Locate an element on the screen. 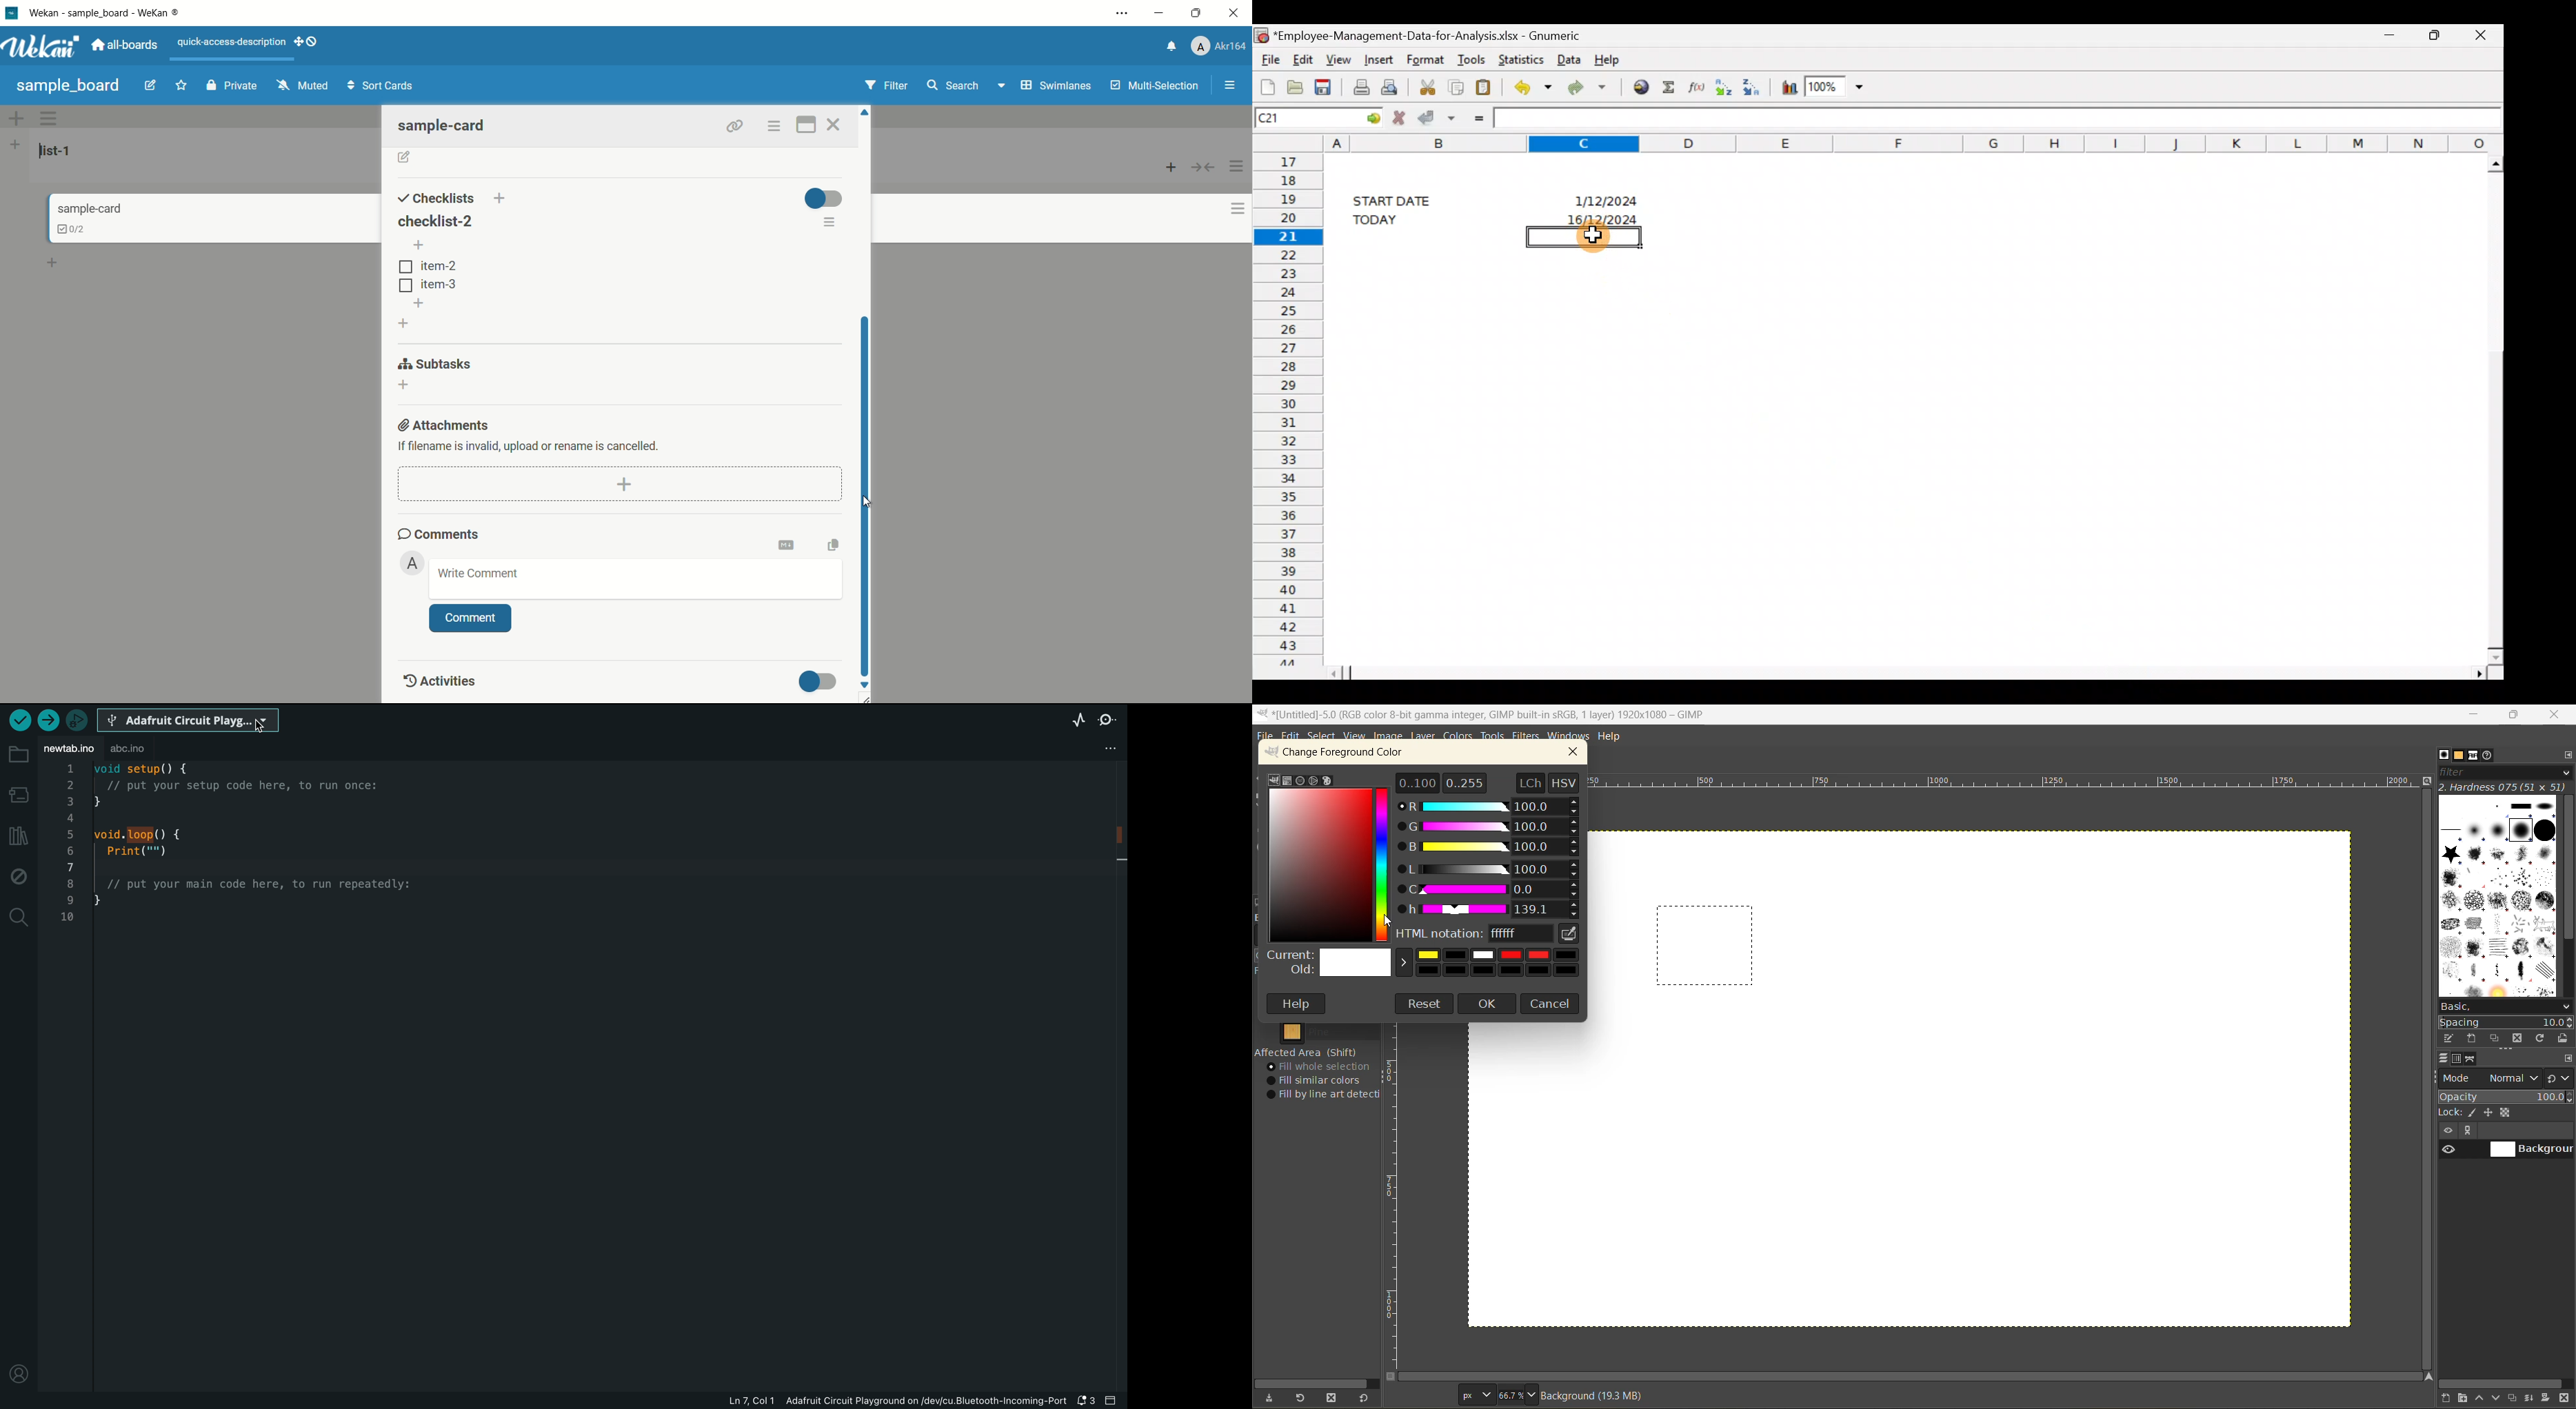  app icon is located at coordinates (11, 14).